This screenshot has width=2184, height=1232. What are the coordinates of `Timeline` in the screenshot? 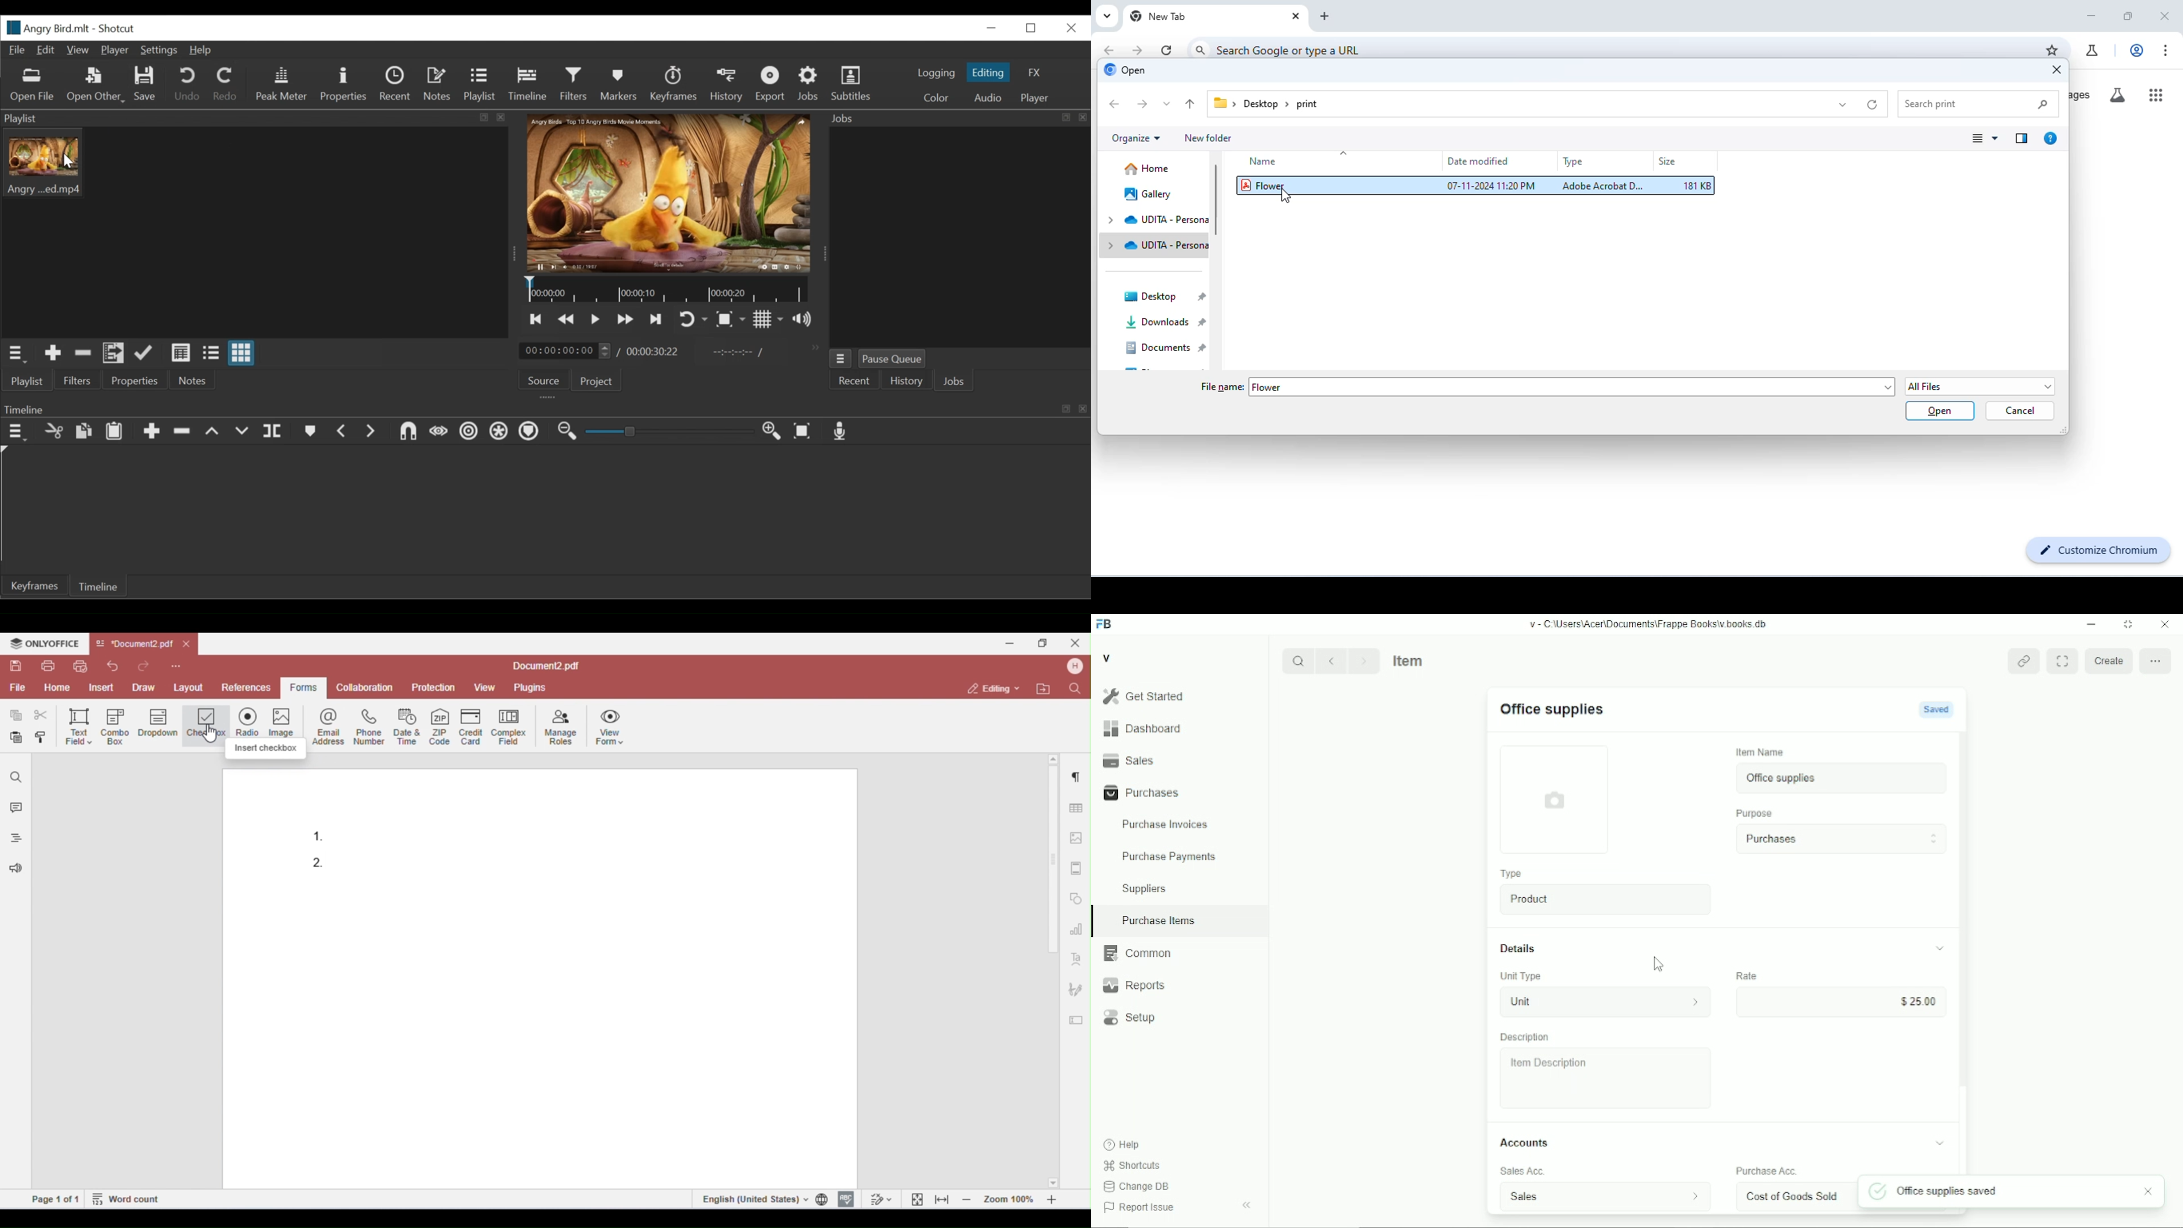 It's located at (545, 408).